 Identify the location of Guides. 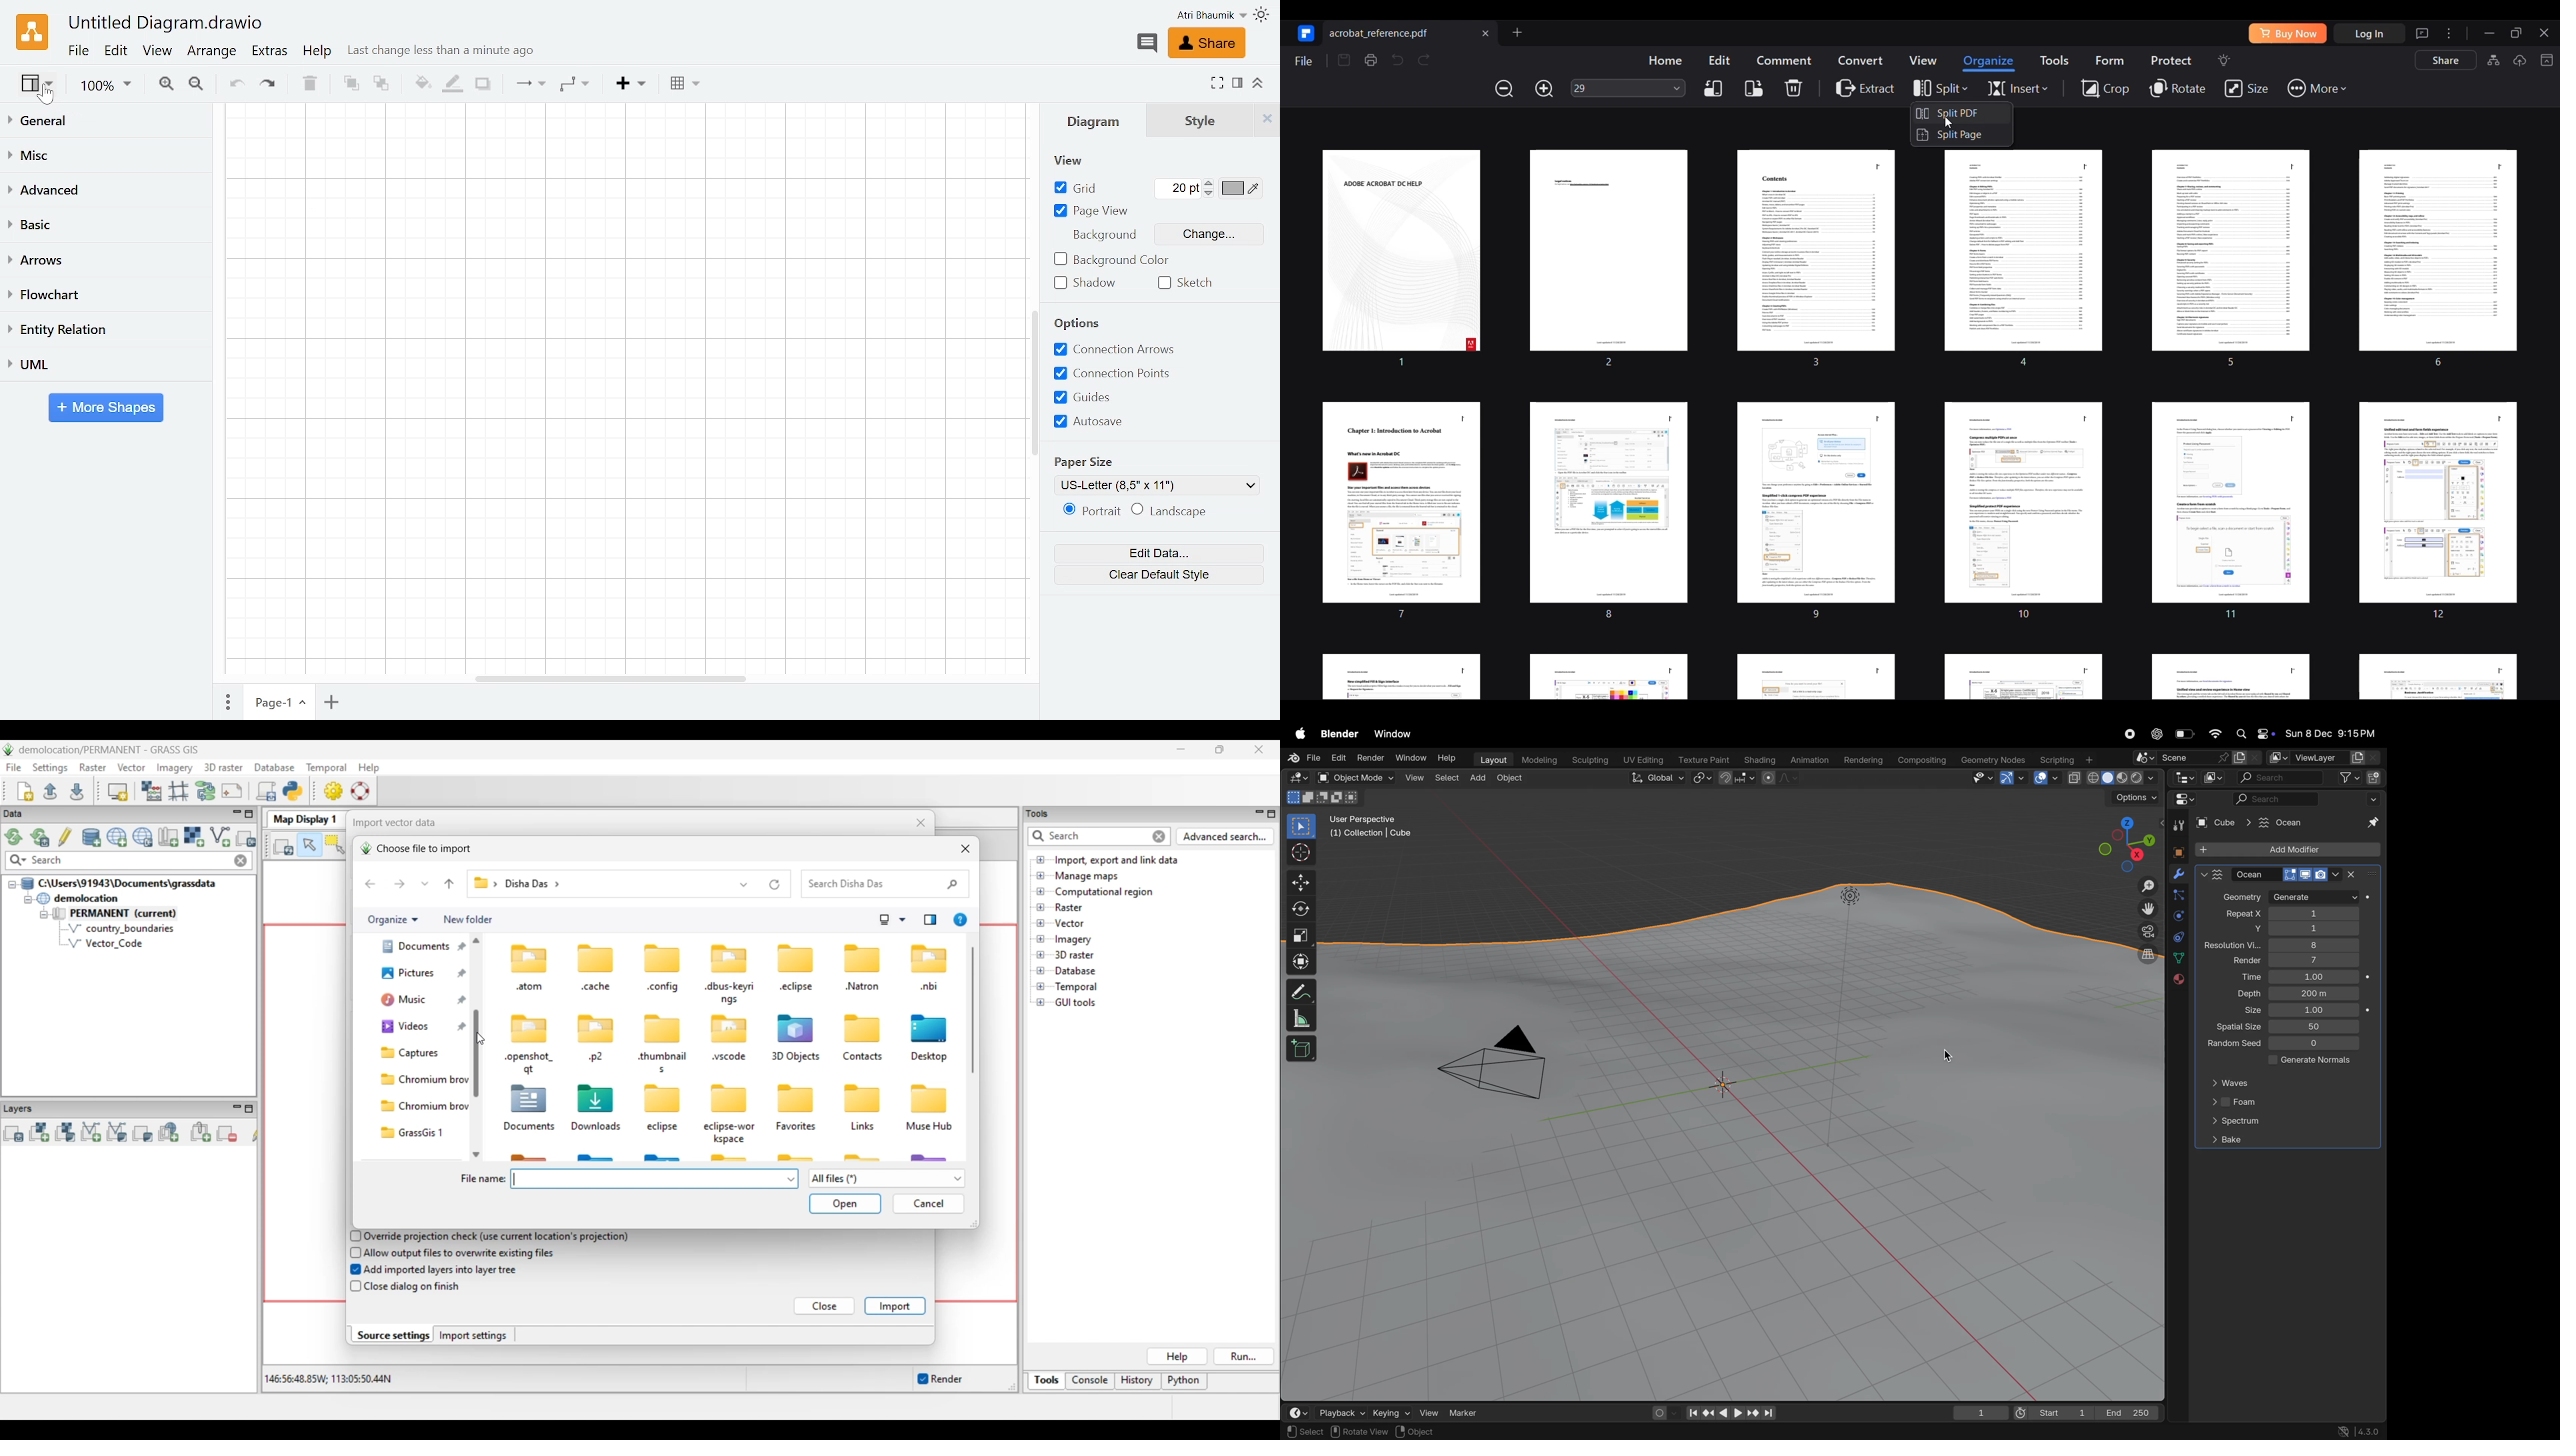
(1121, 398).